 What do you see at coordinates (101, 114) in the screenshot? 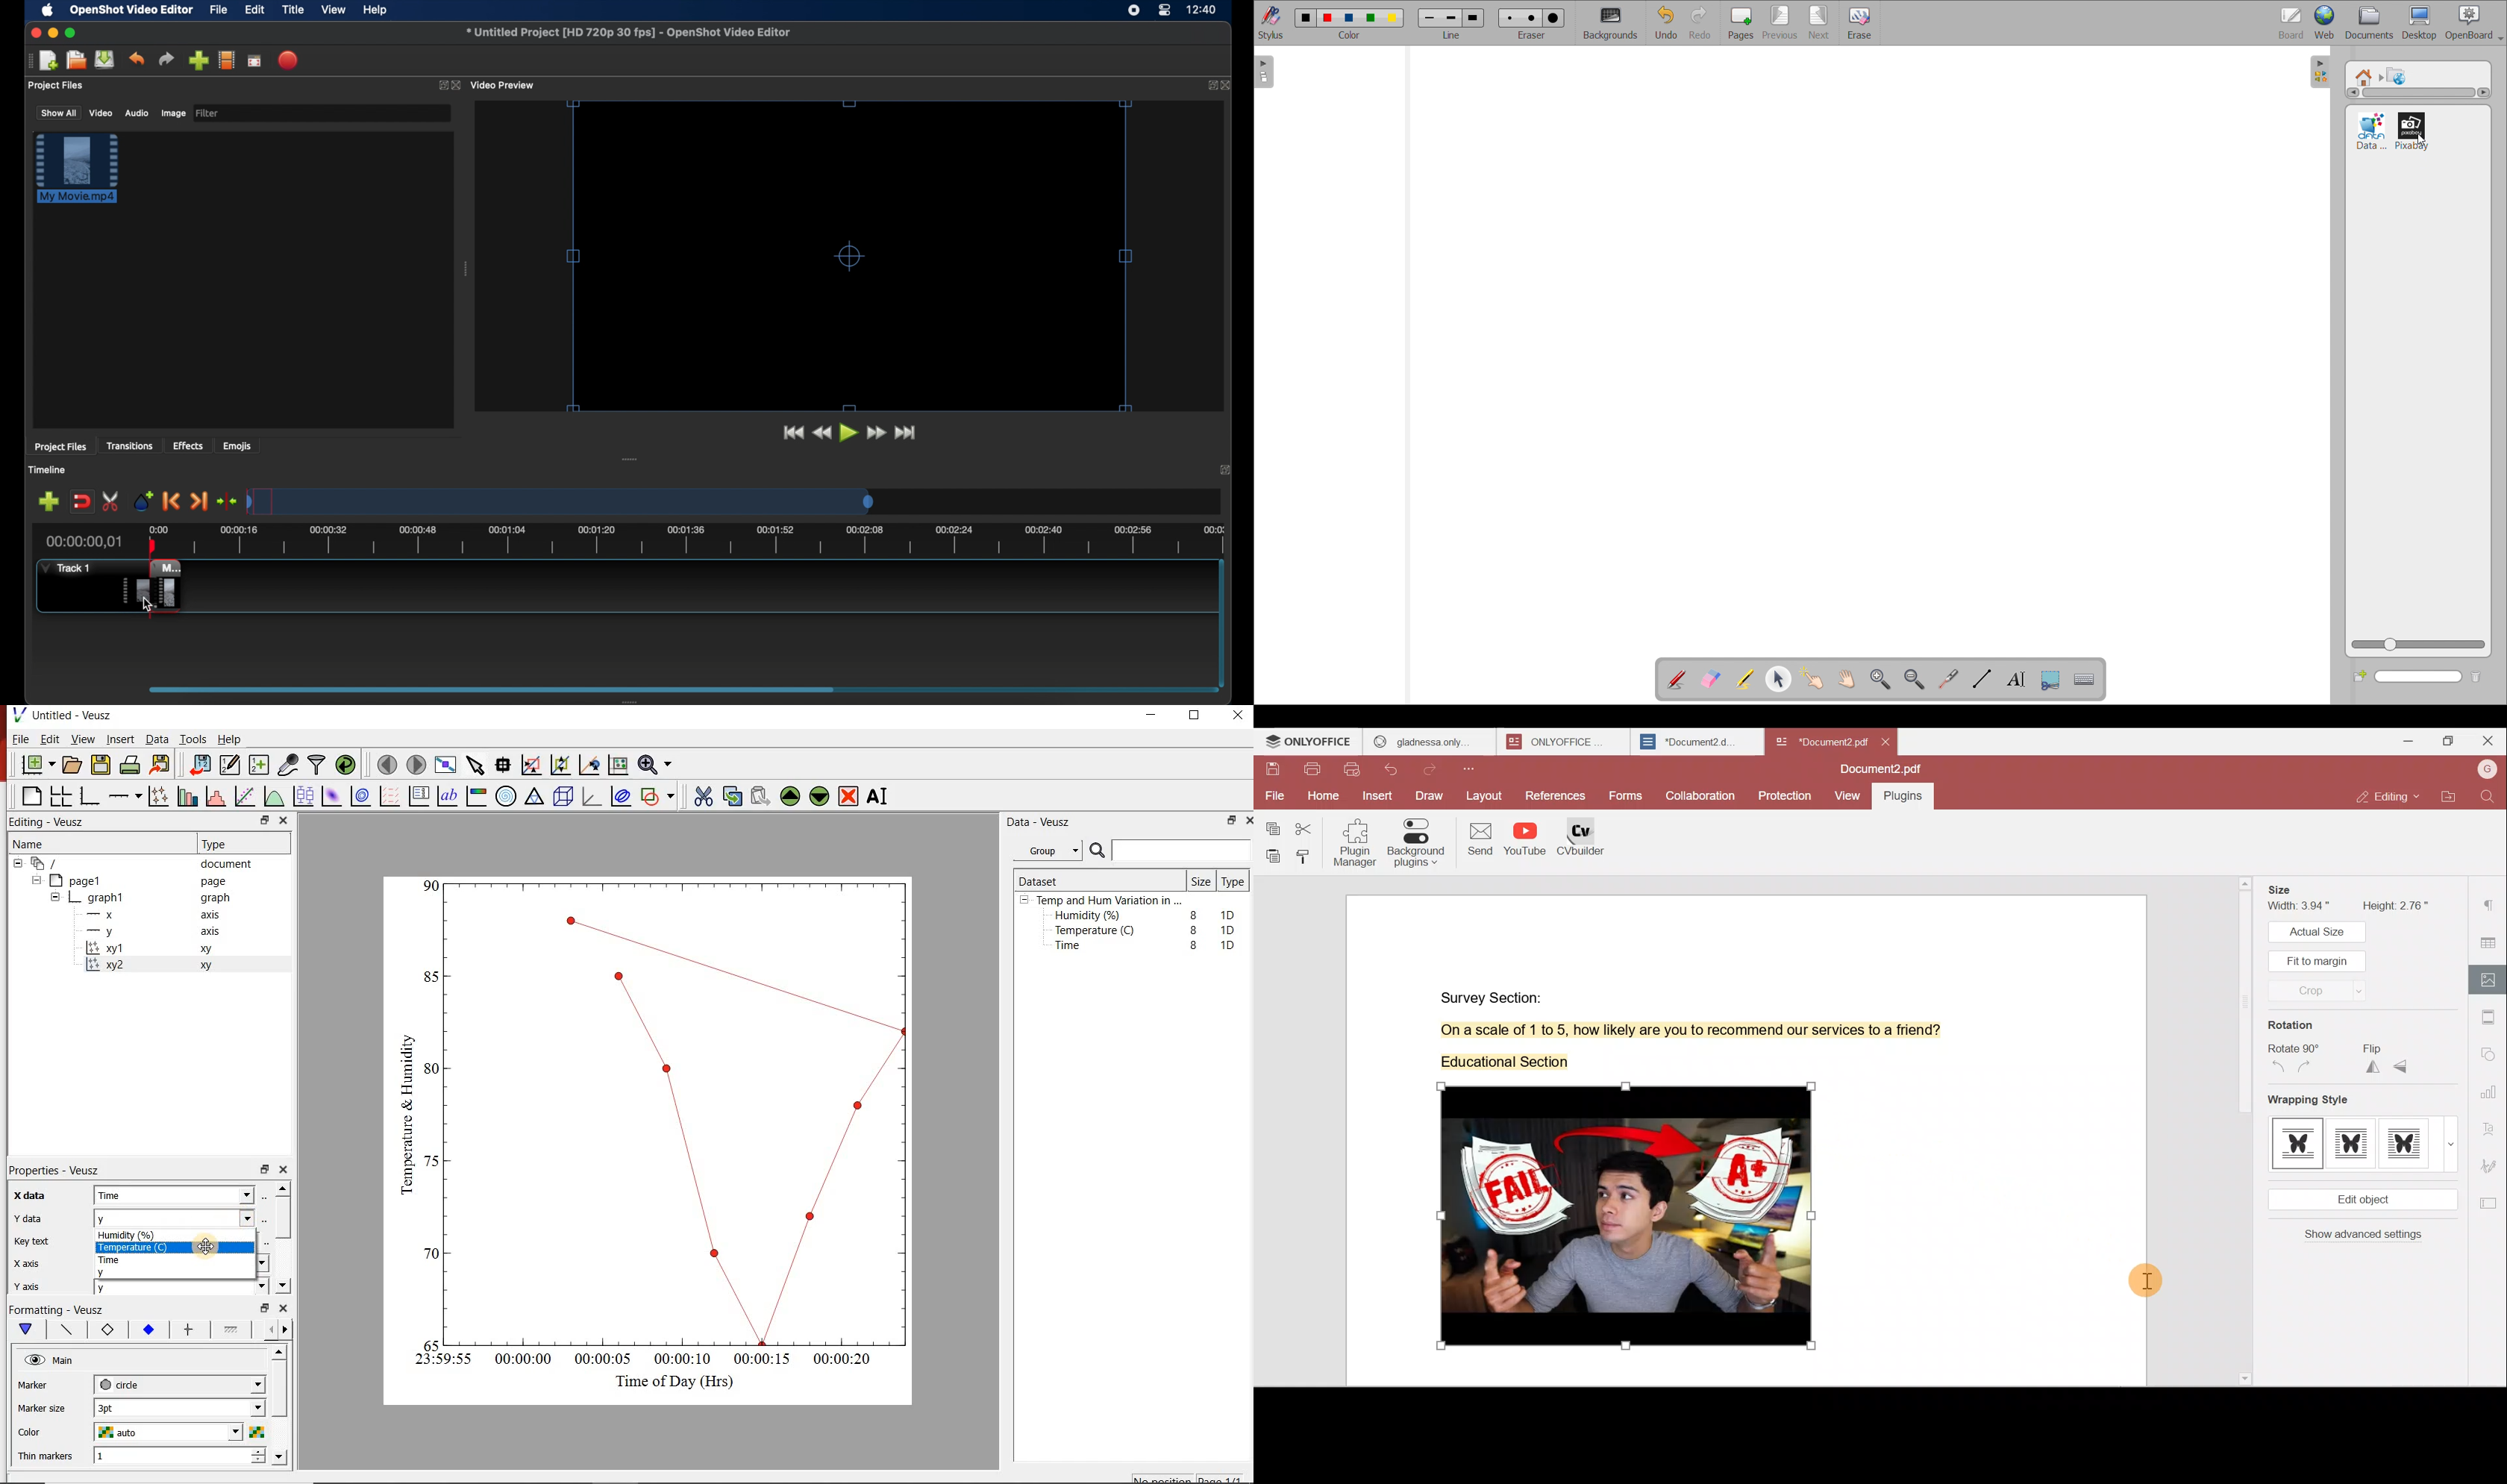
I see `video` at bounding box center [101, 114].